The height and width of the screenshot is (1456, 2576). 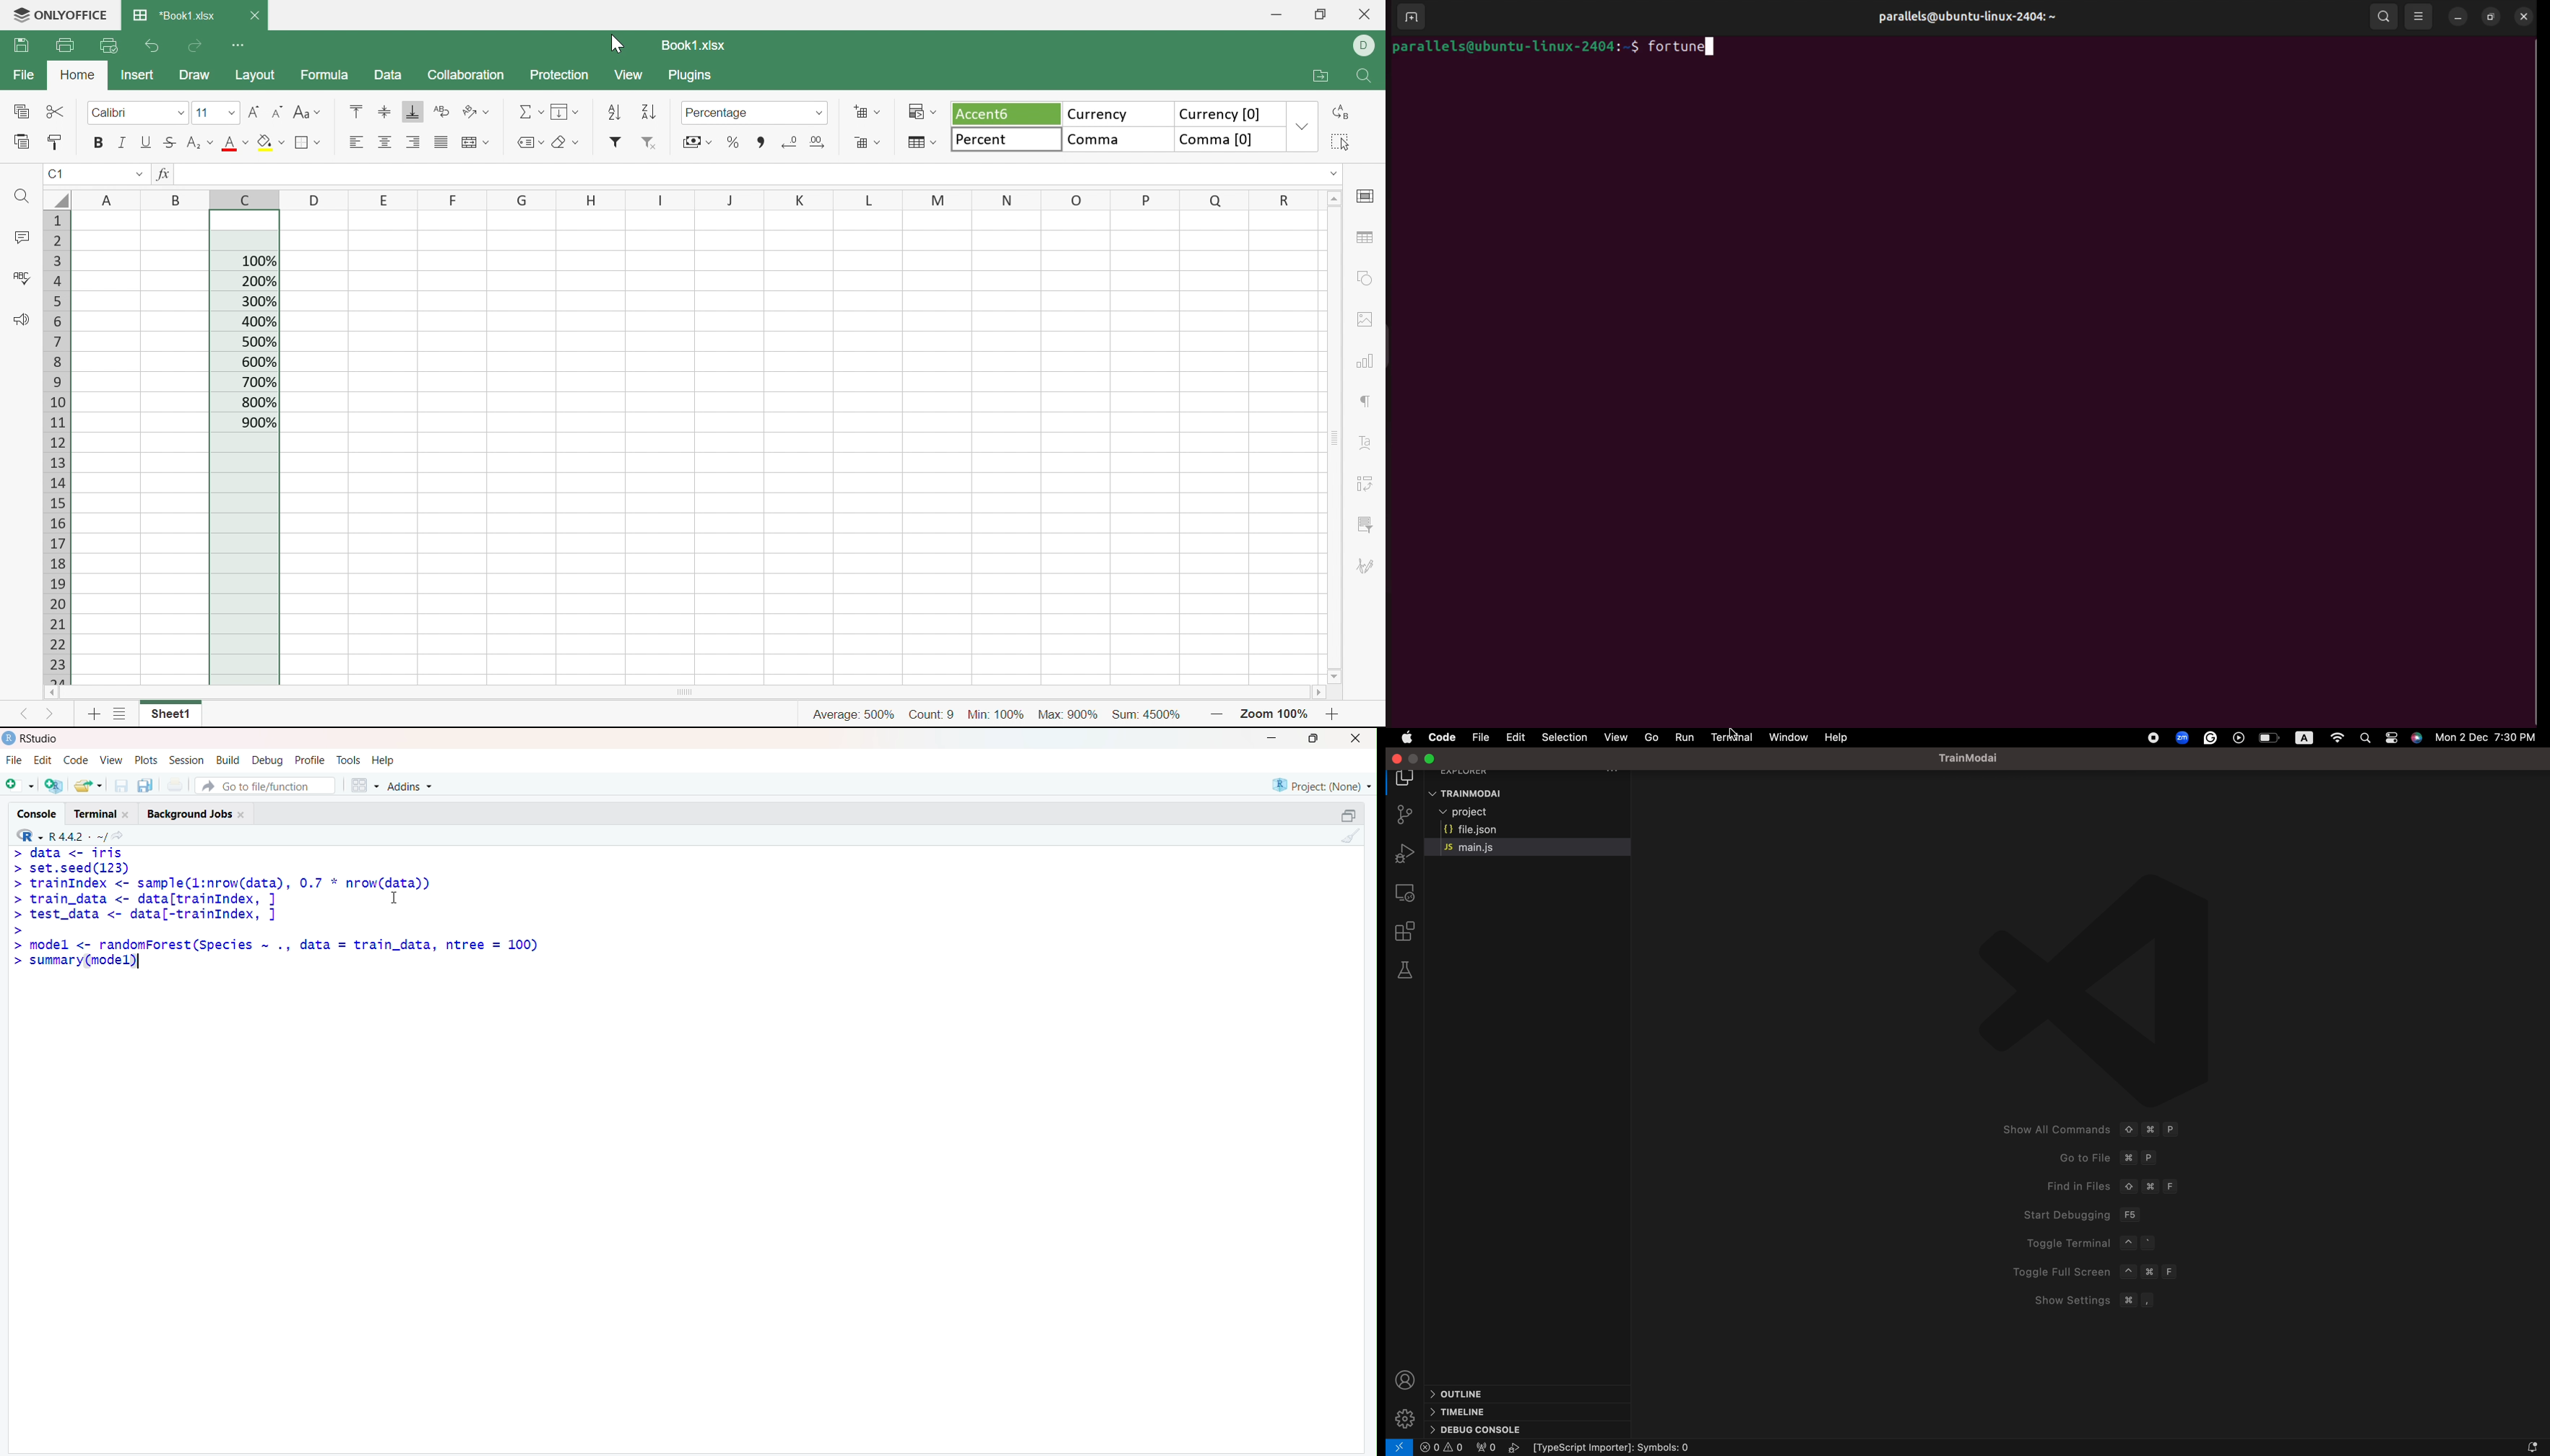 I want to click on Project (None), so click(x=1321, y=785).